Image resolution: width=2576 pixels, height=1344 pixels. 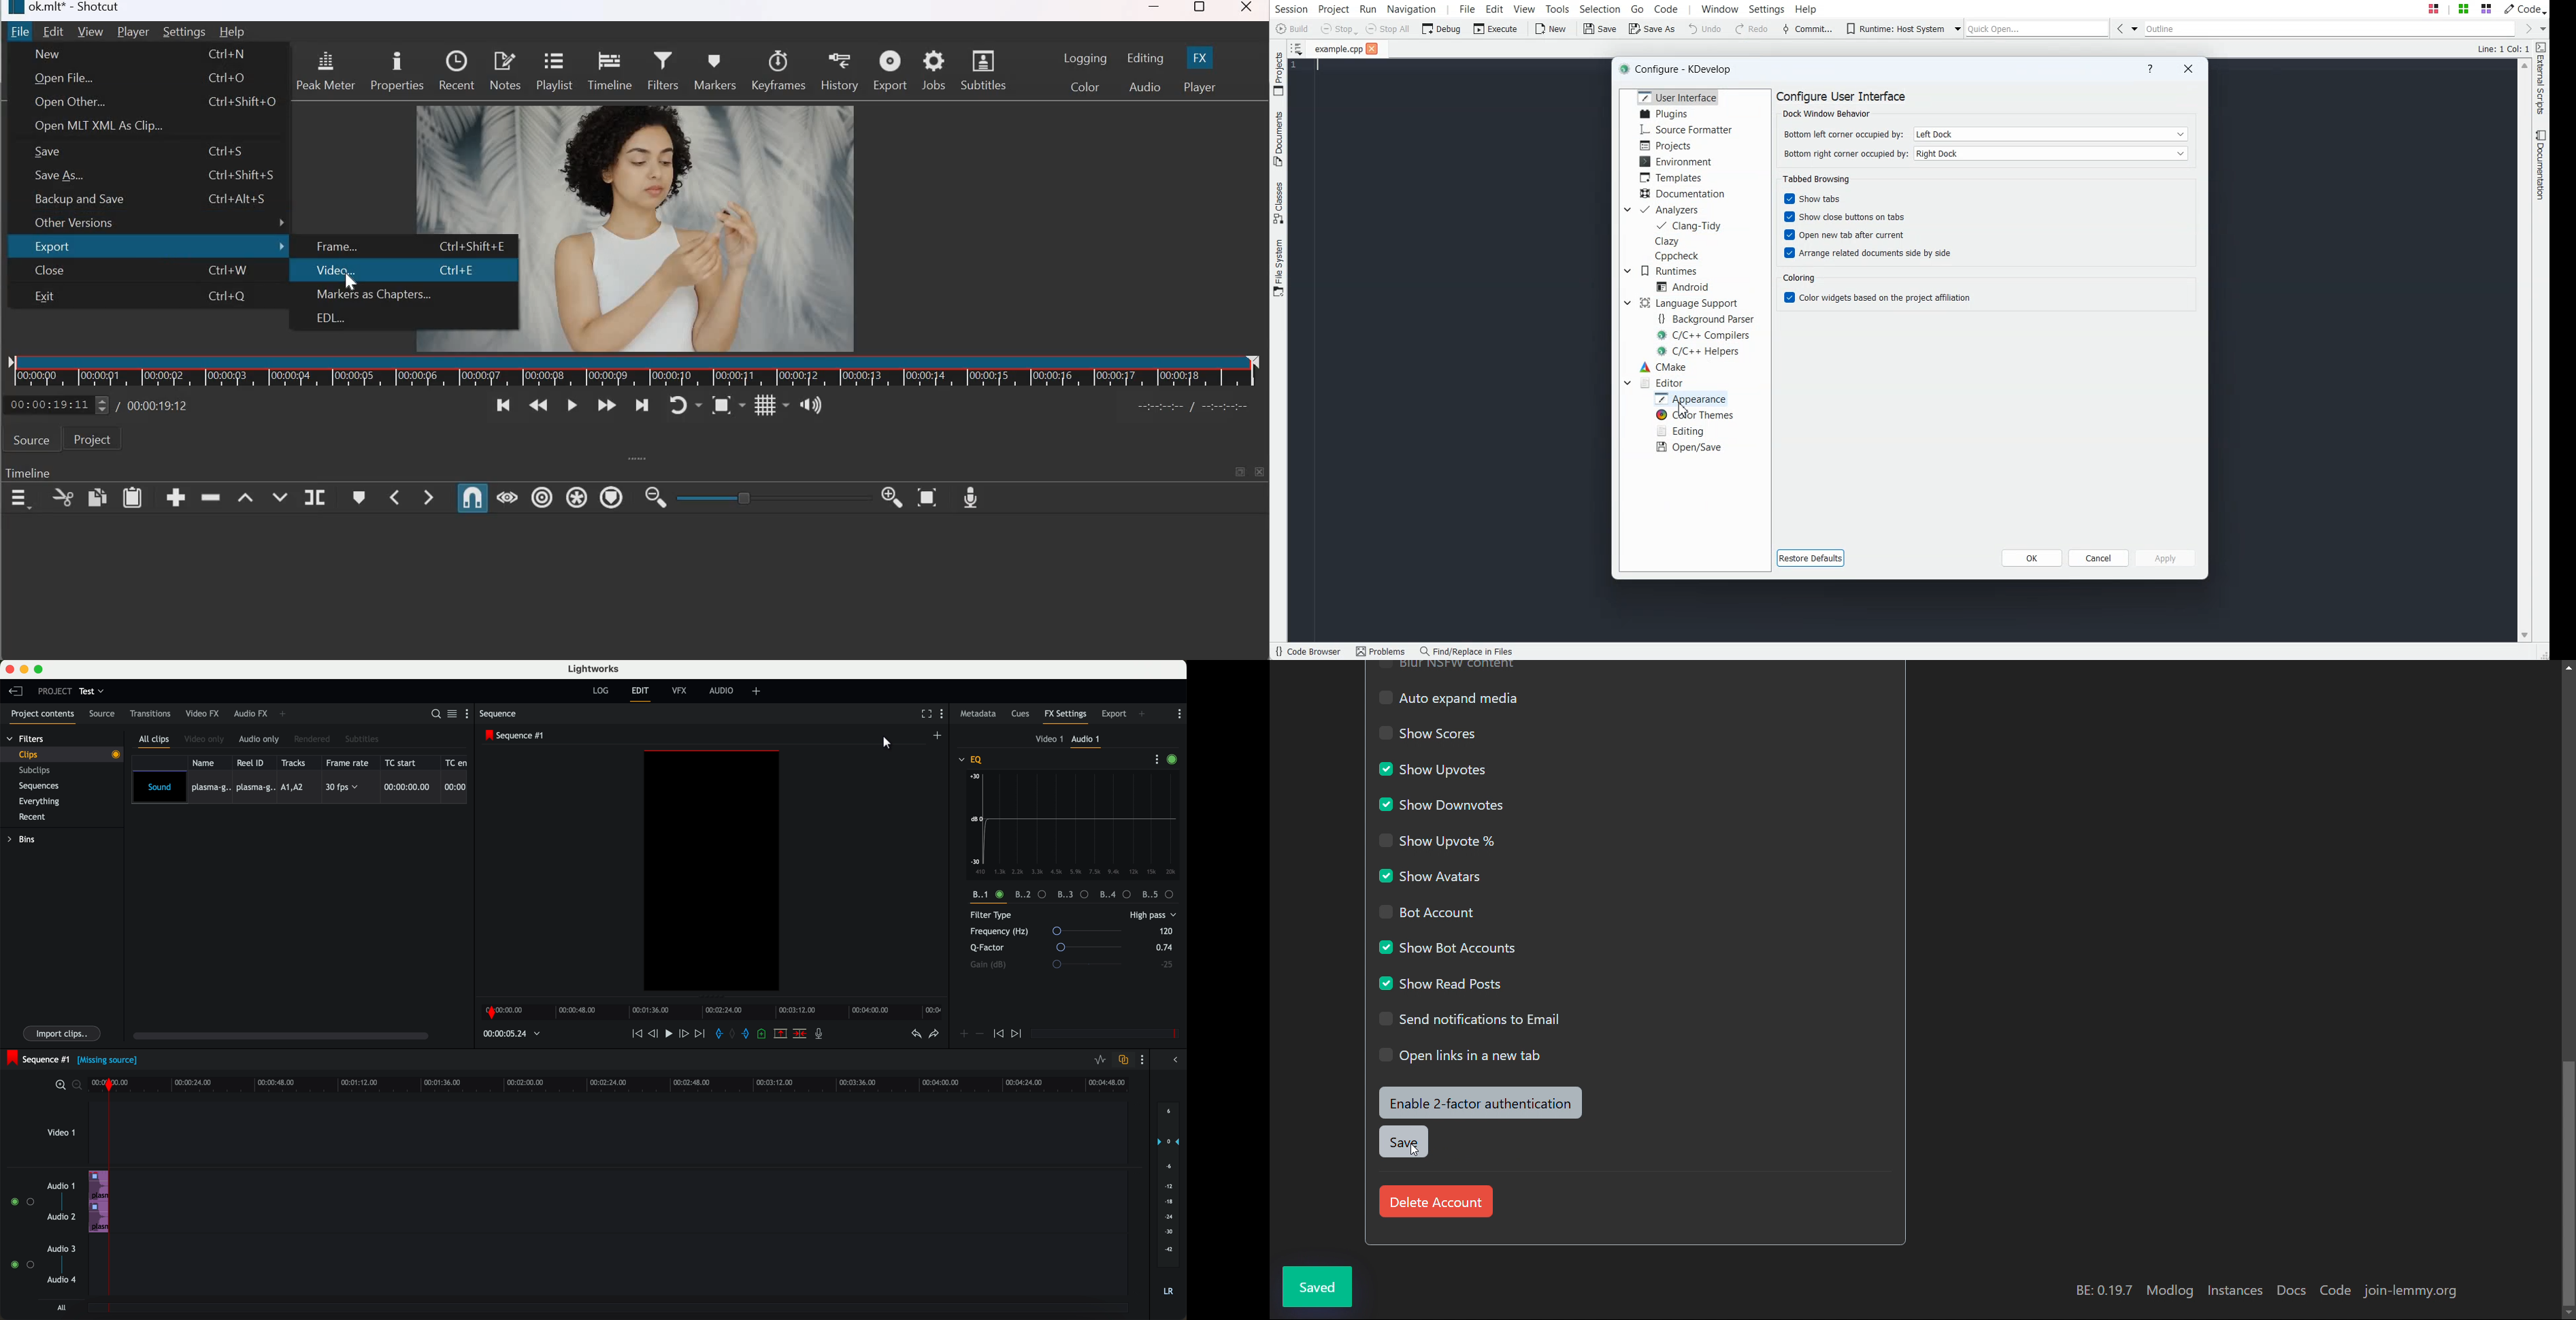 What do you see at coordinates (2542, 165) in the screenshot?
I see `Documentation` at bounding box center [2542, 165].